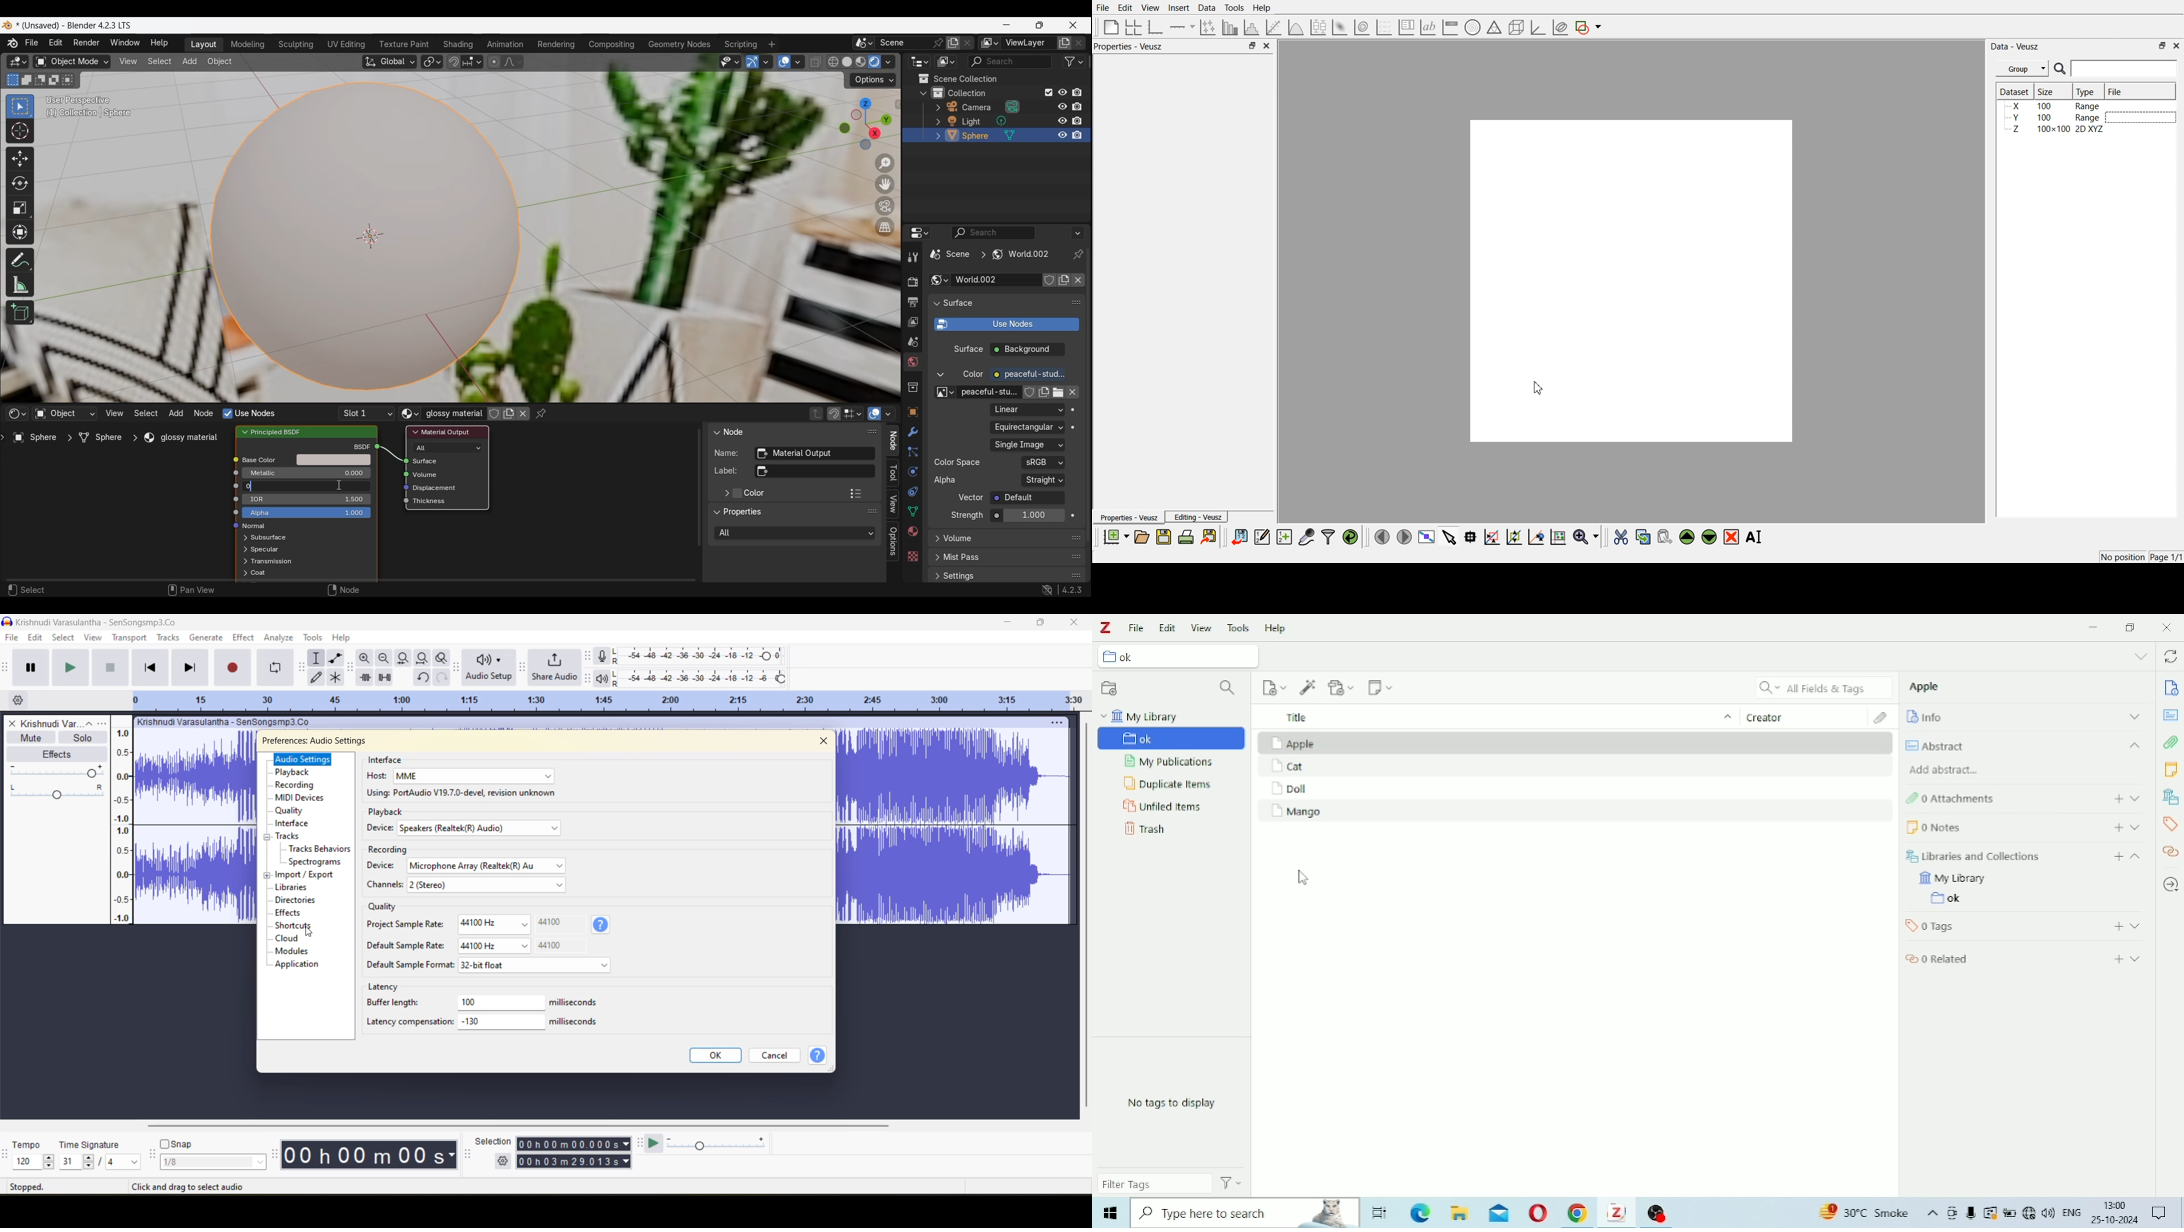 The height and width of the screenshot is (1232, 2184). Describe the element at coordinates (336, 658) in the screenshot. I see `envelope tool` at that location.